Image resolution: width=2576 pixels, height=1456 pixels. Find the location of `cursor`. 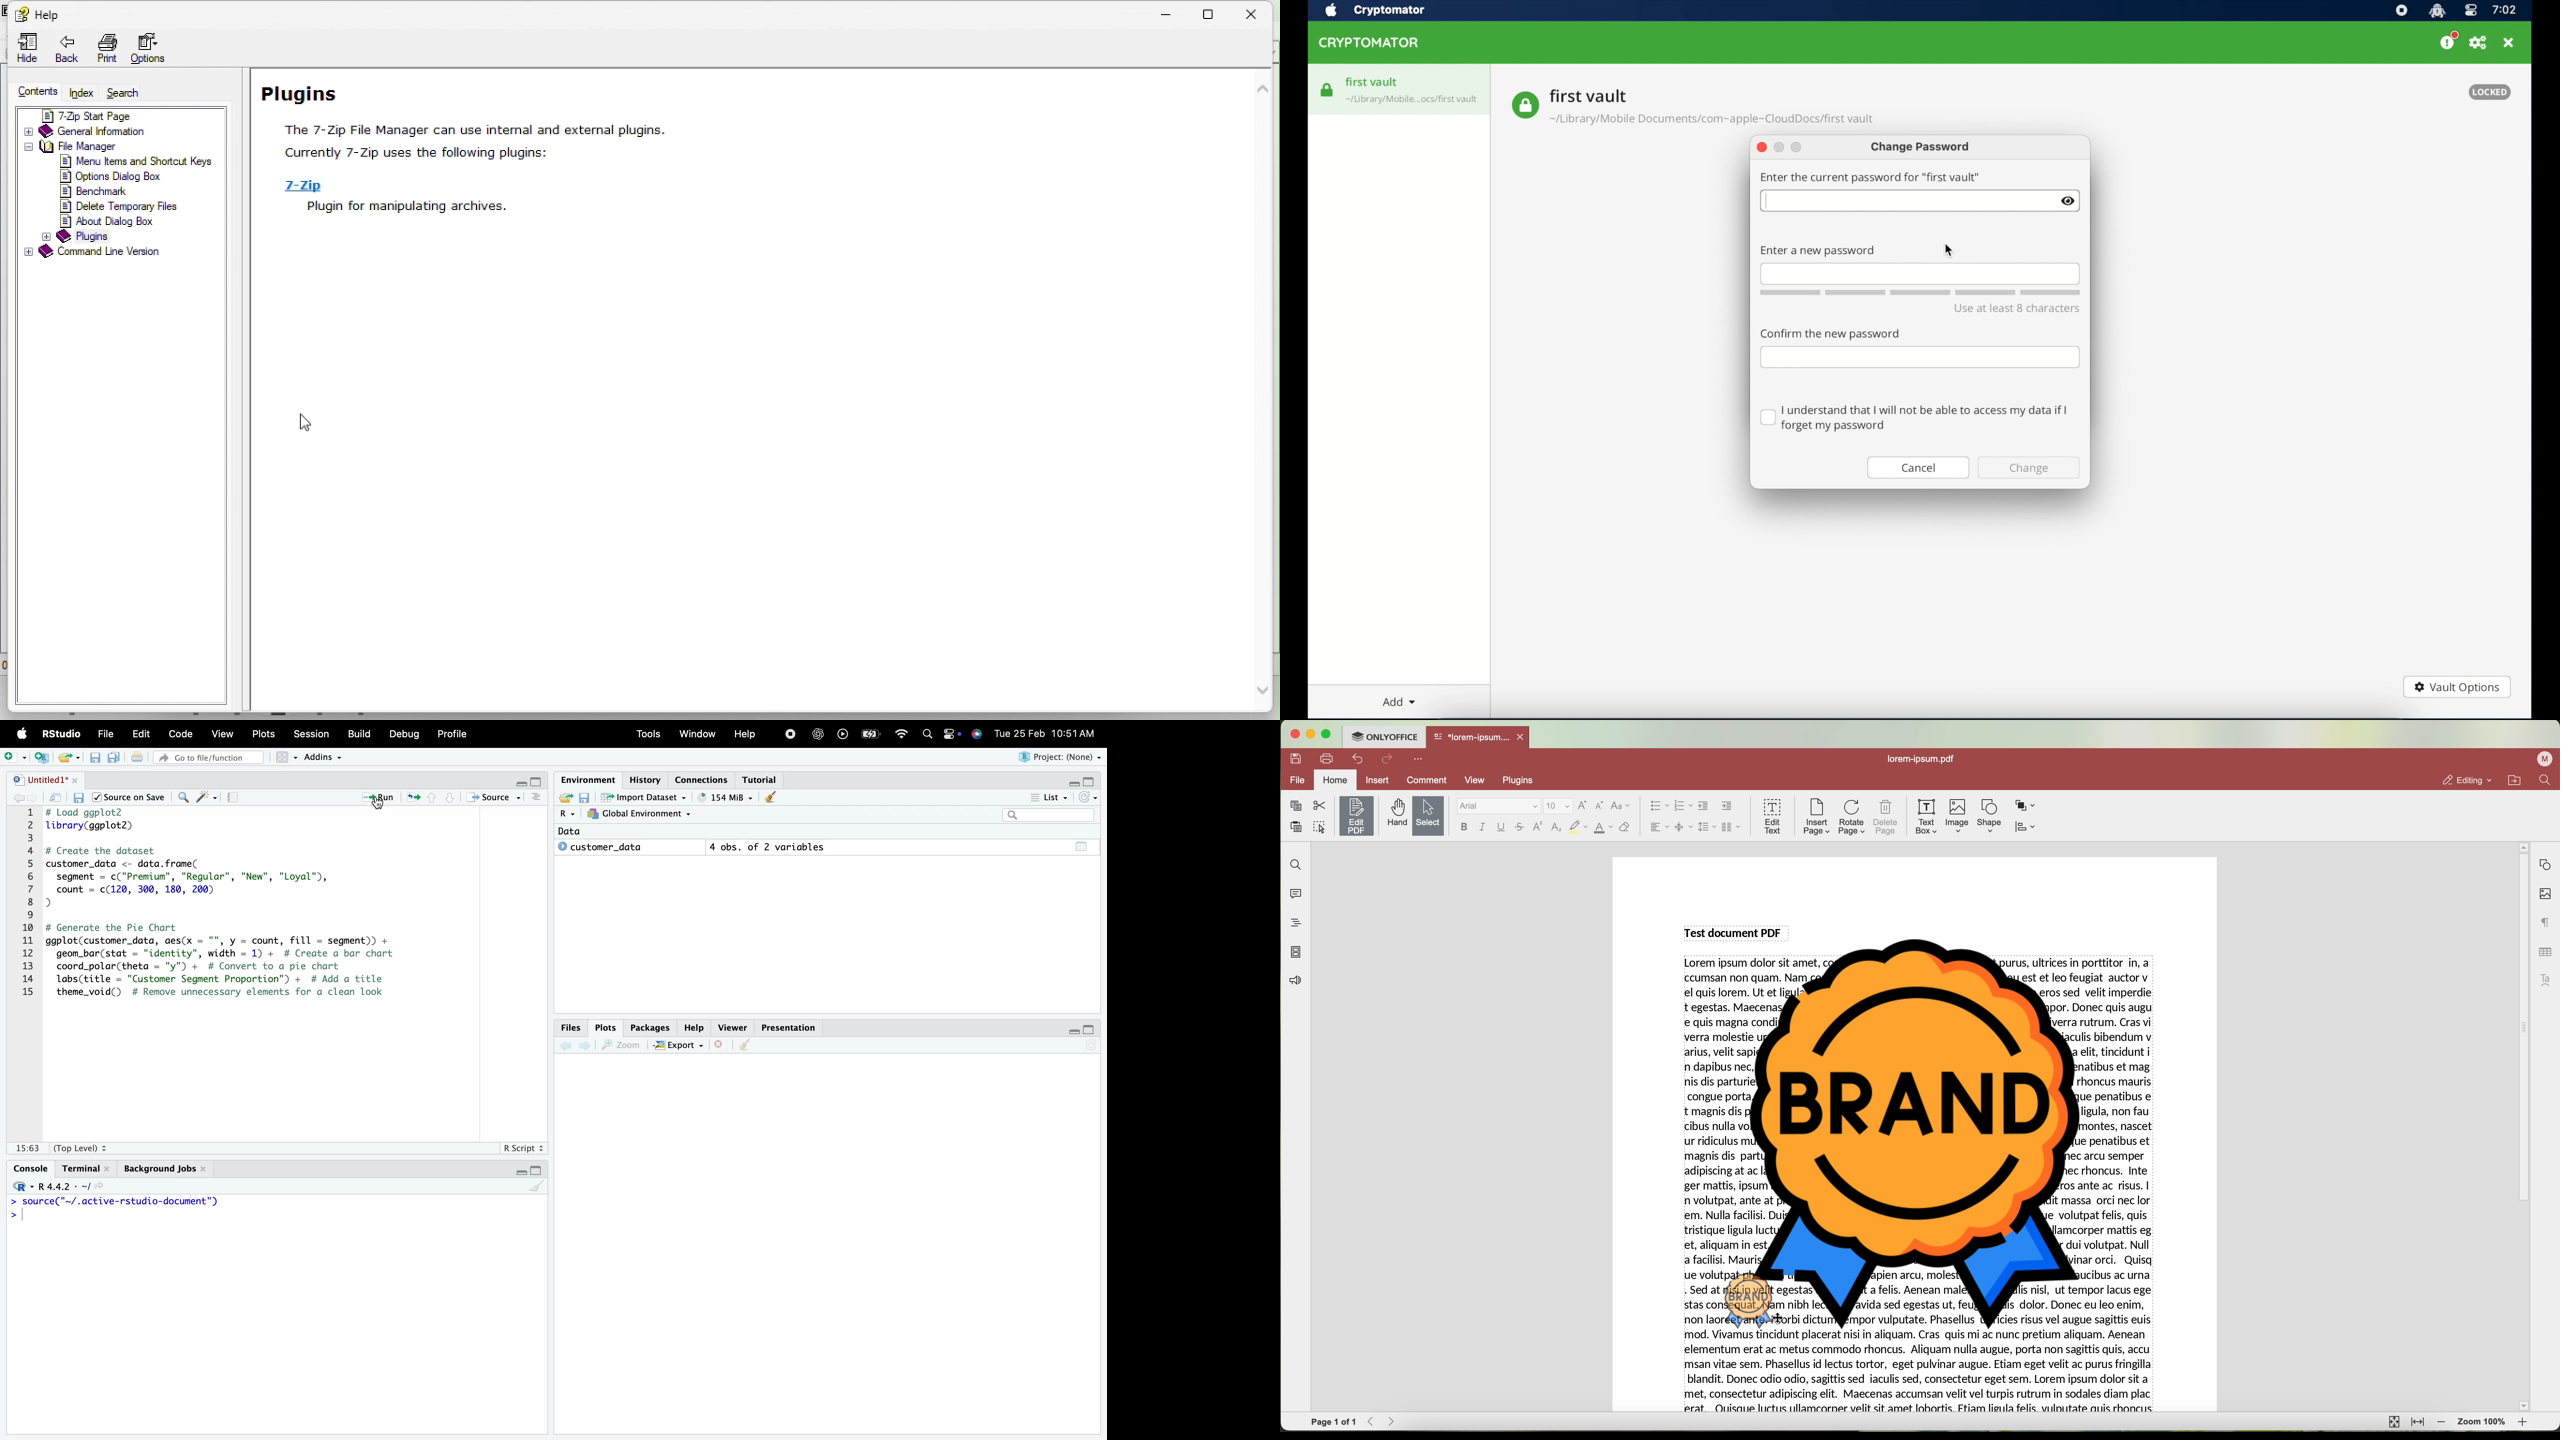

cursor is located at coordinates (1949, 249).